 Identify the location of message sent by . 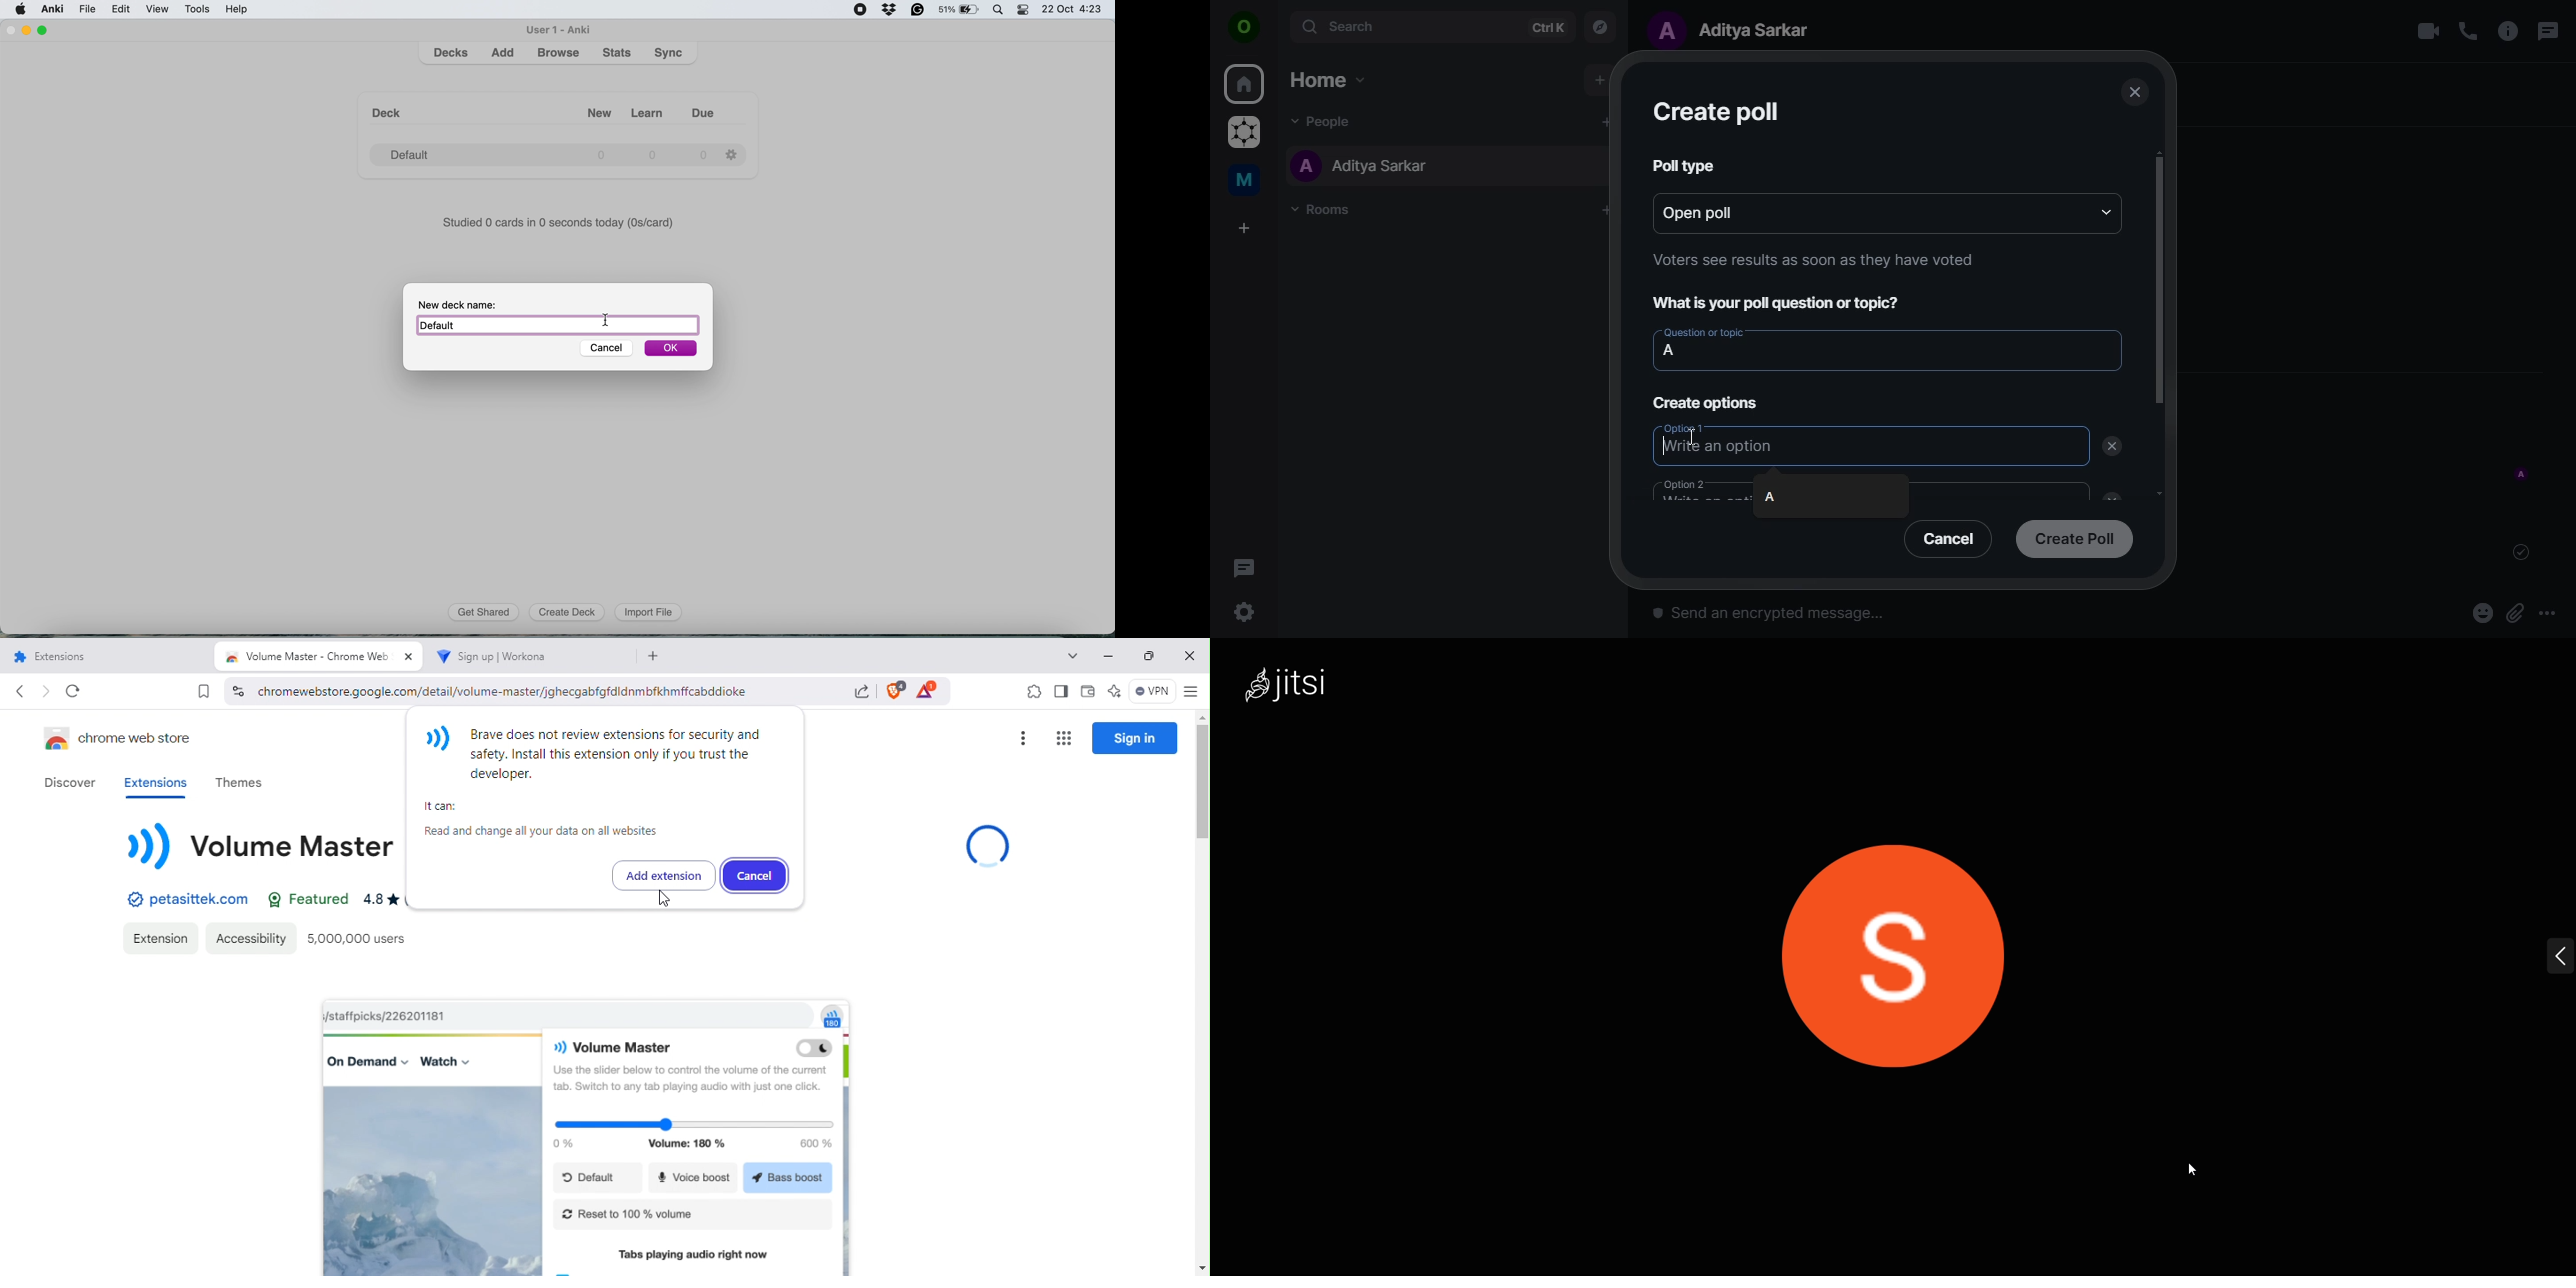
(2523, 475).